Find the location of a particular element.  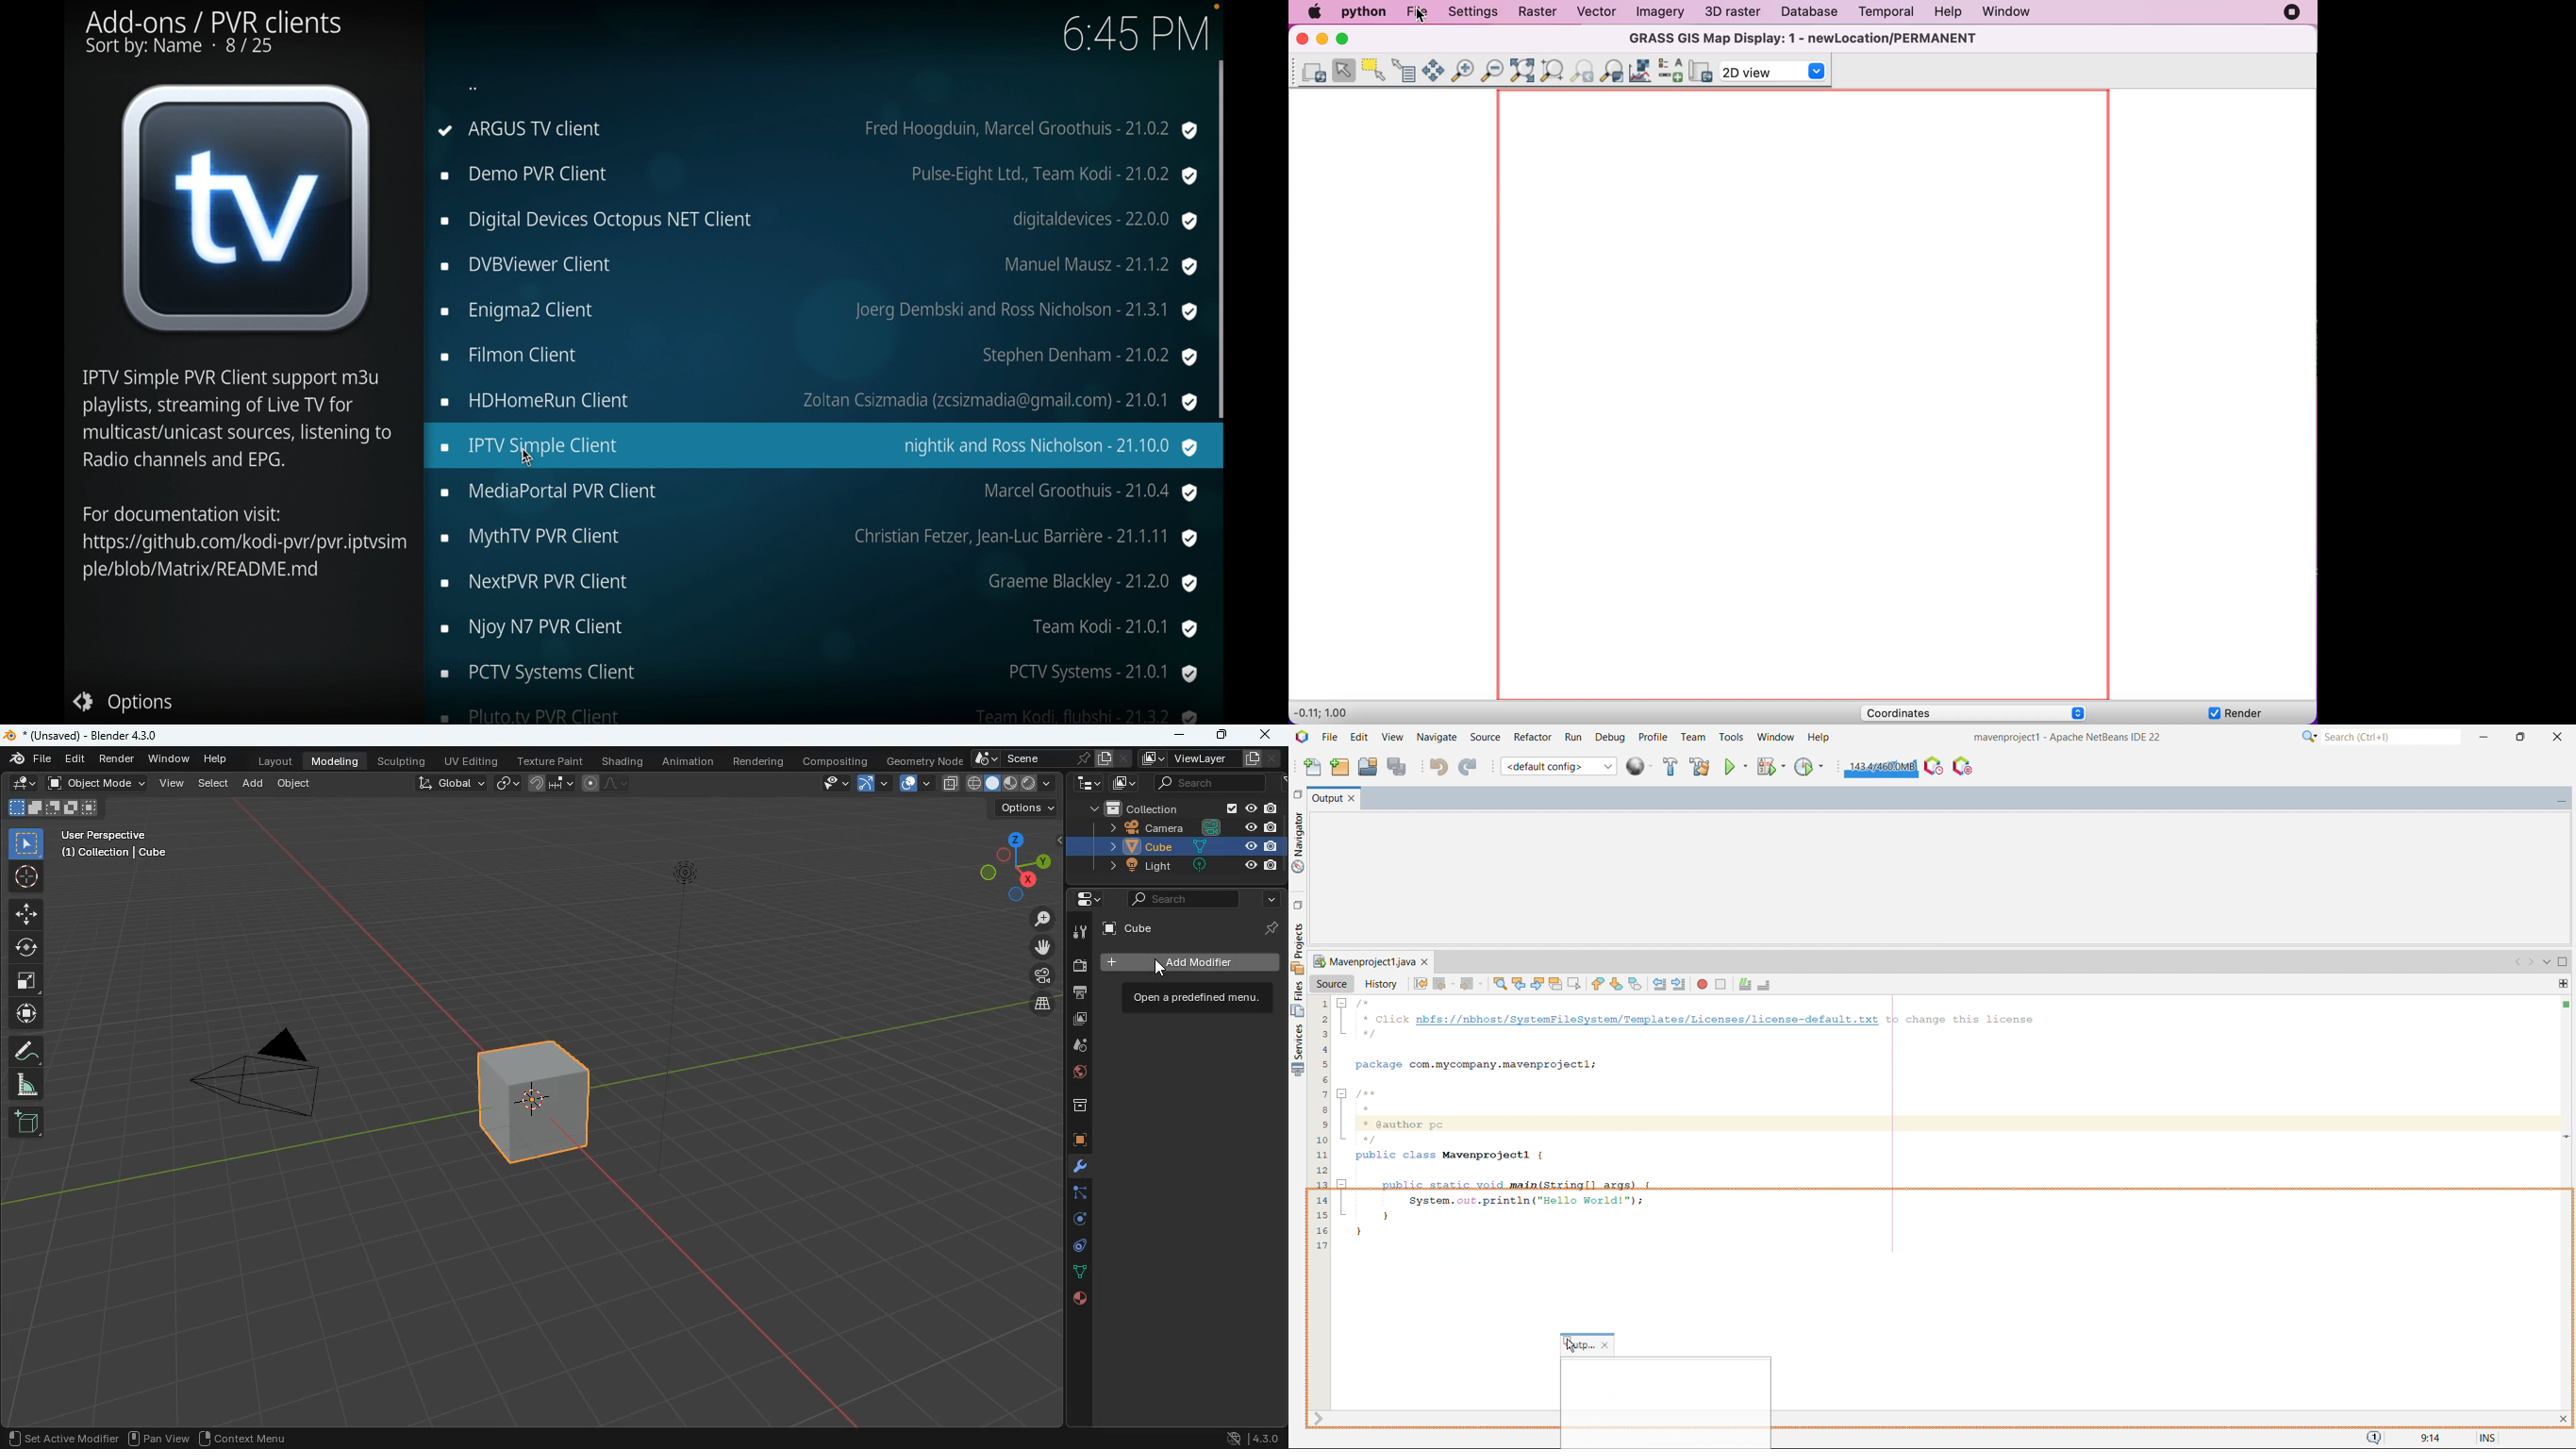

mythtv PVR client is located at coordinates (822, 539).